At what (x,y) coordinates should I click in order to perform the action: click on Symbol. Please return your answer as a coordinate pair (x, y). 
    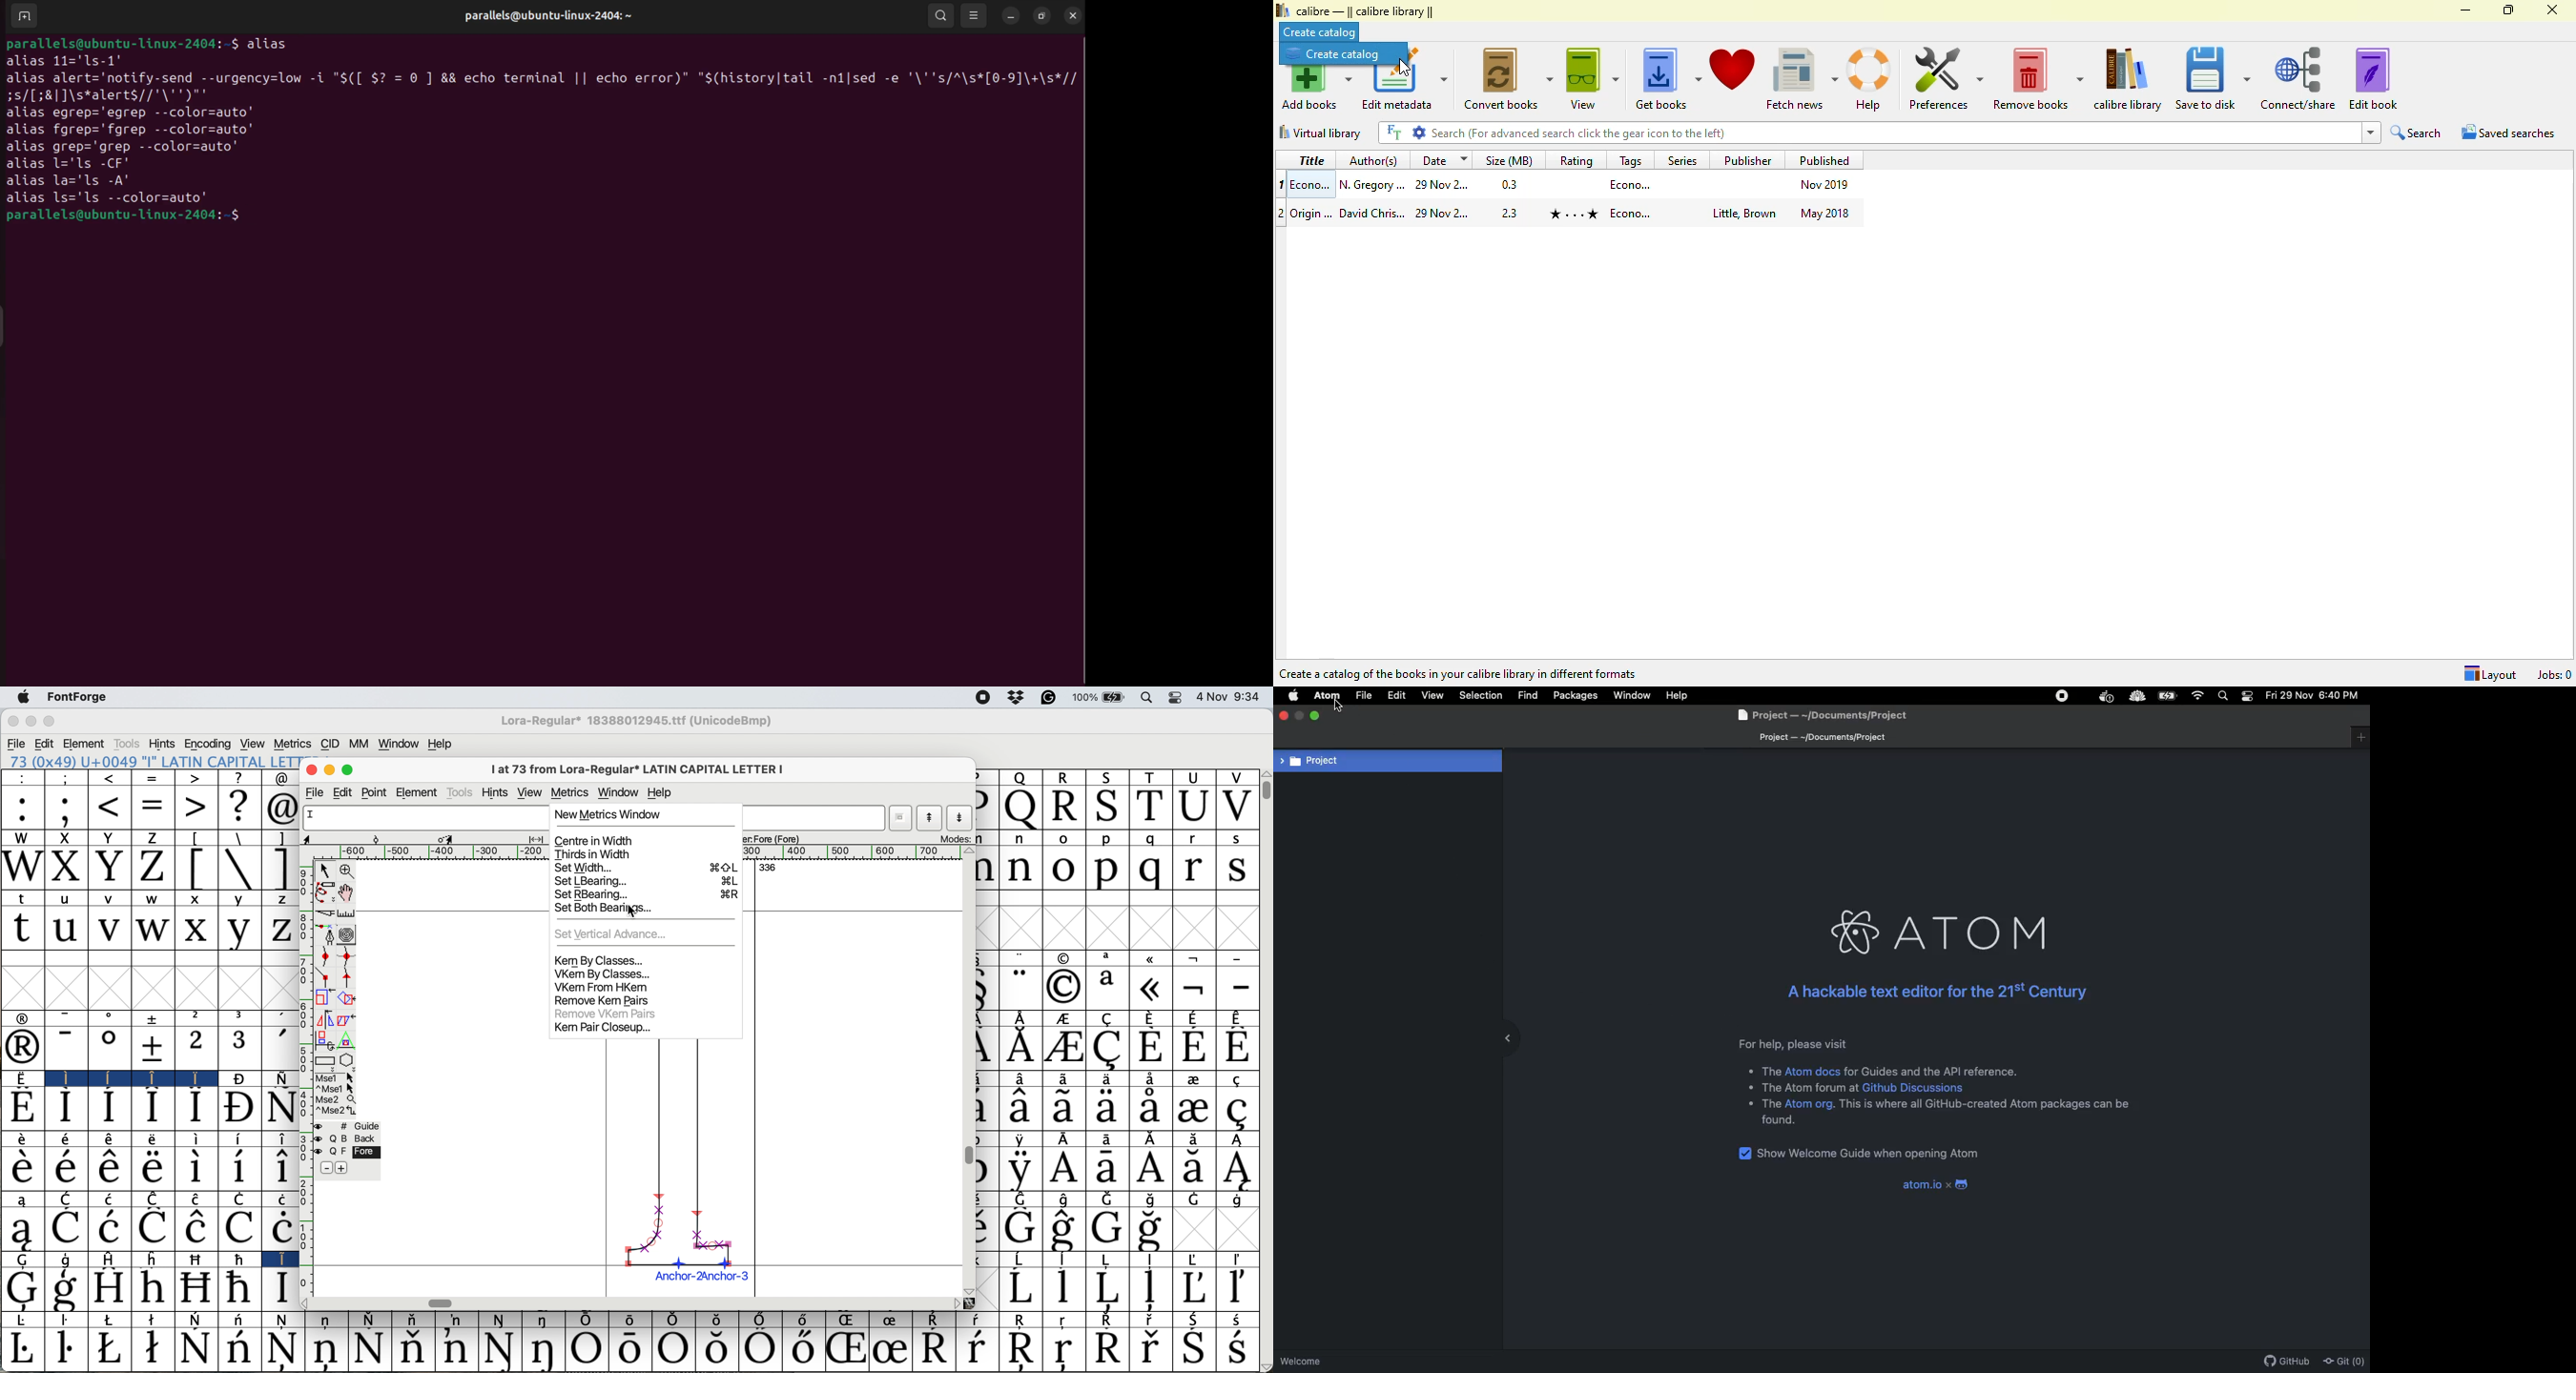
    Looking at the image, I should click on (194, 1348).